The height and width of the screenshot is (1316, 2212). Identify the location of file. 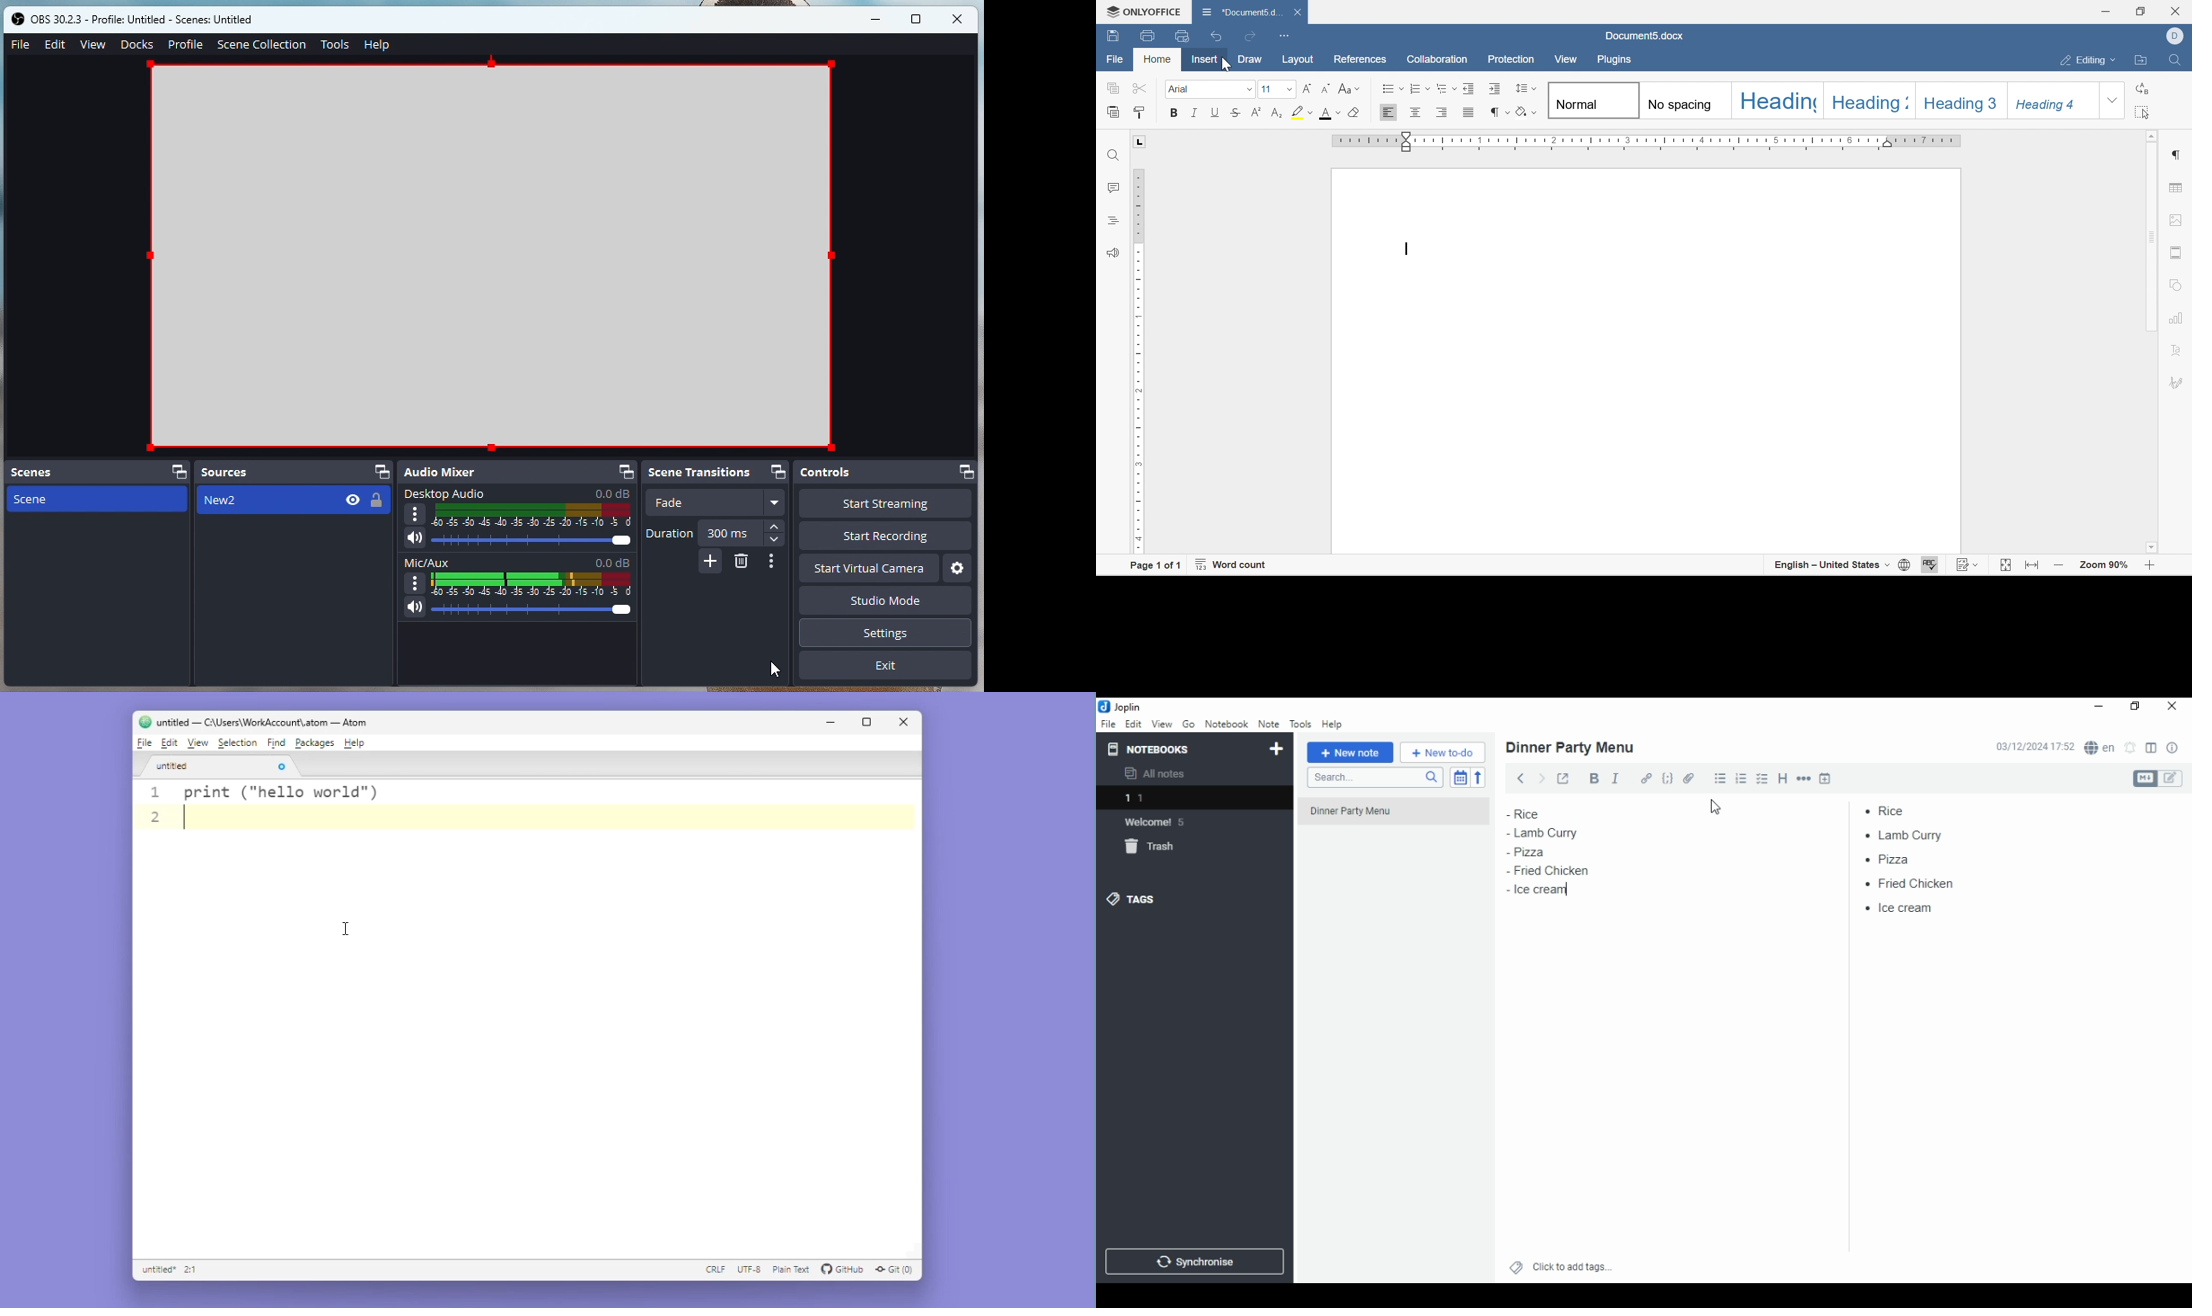
(1108, 724).